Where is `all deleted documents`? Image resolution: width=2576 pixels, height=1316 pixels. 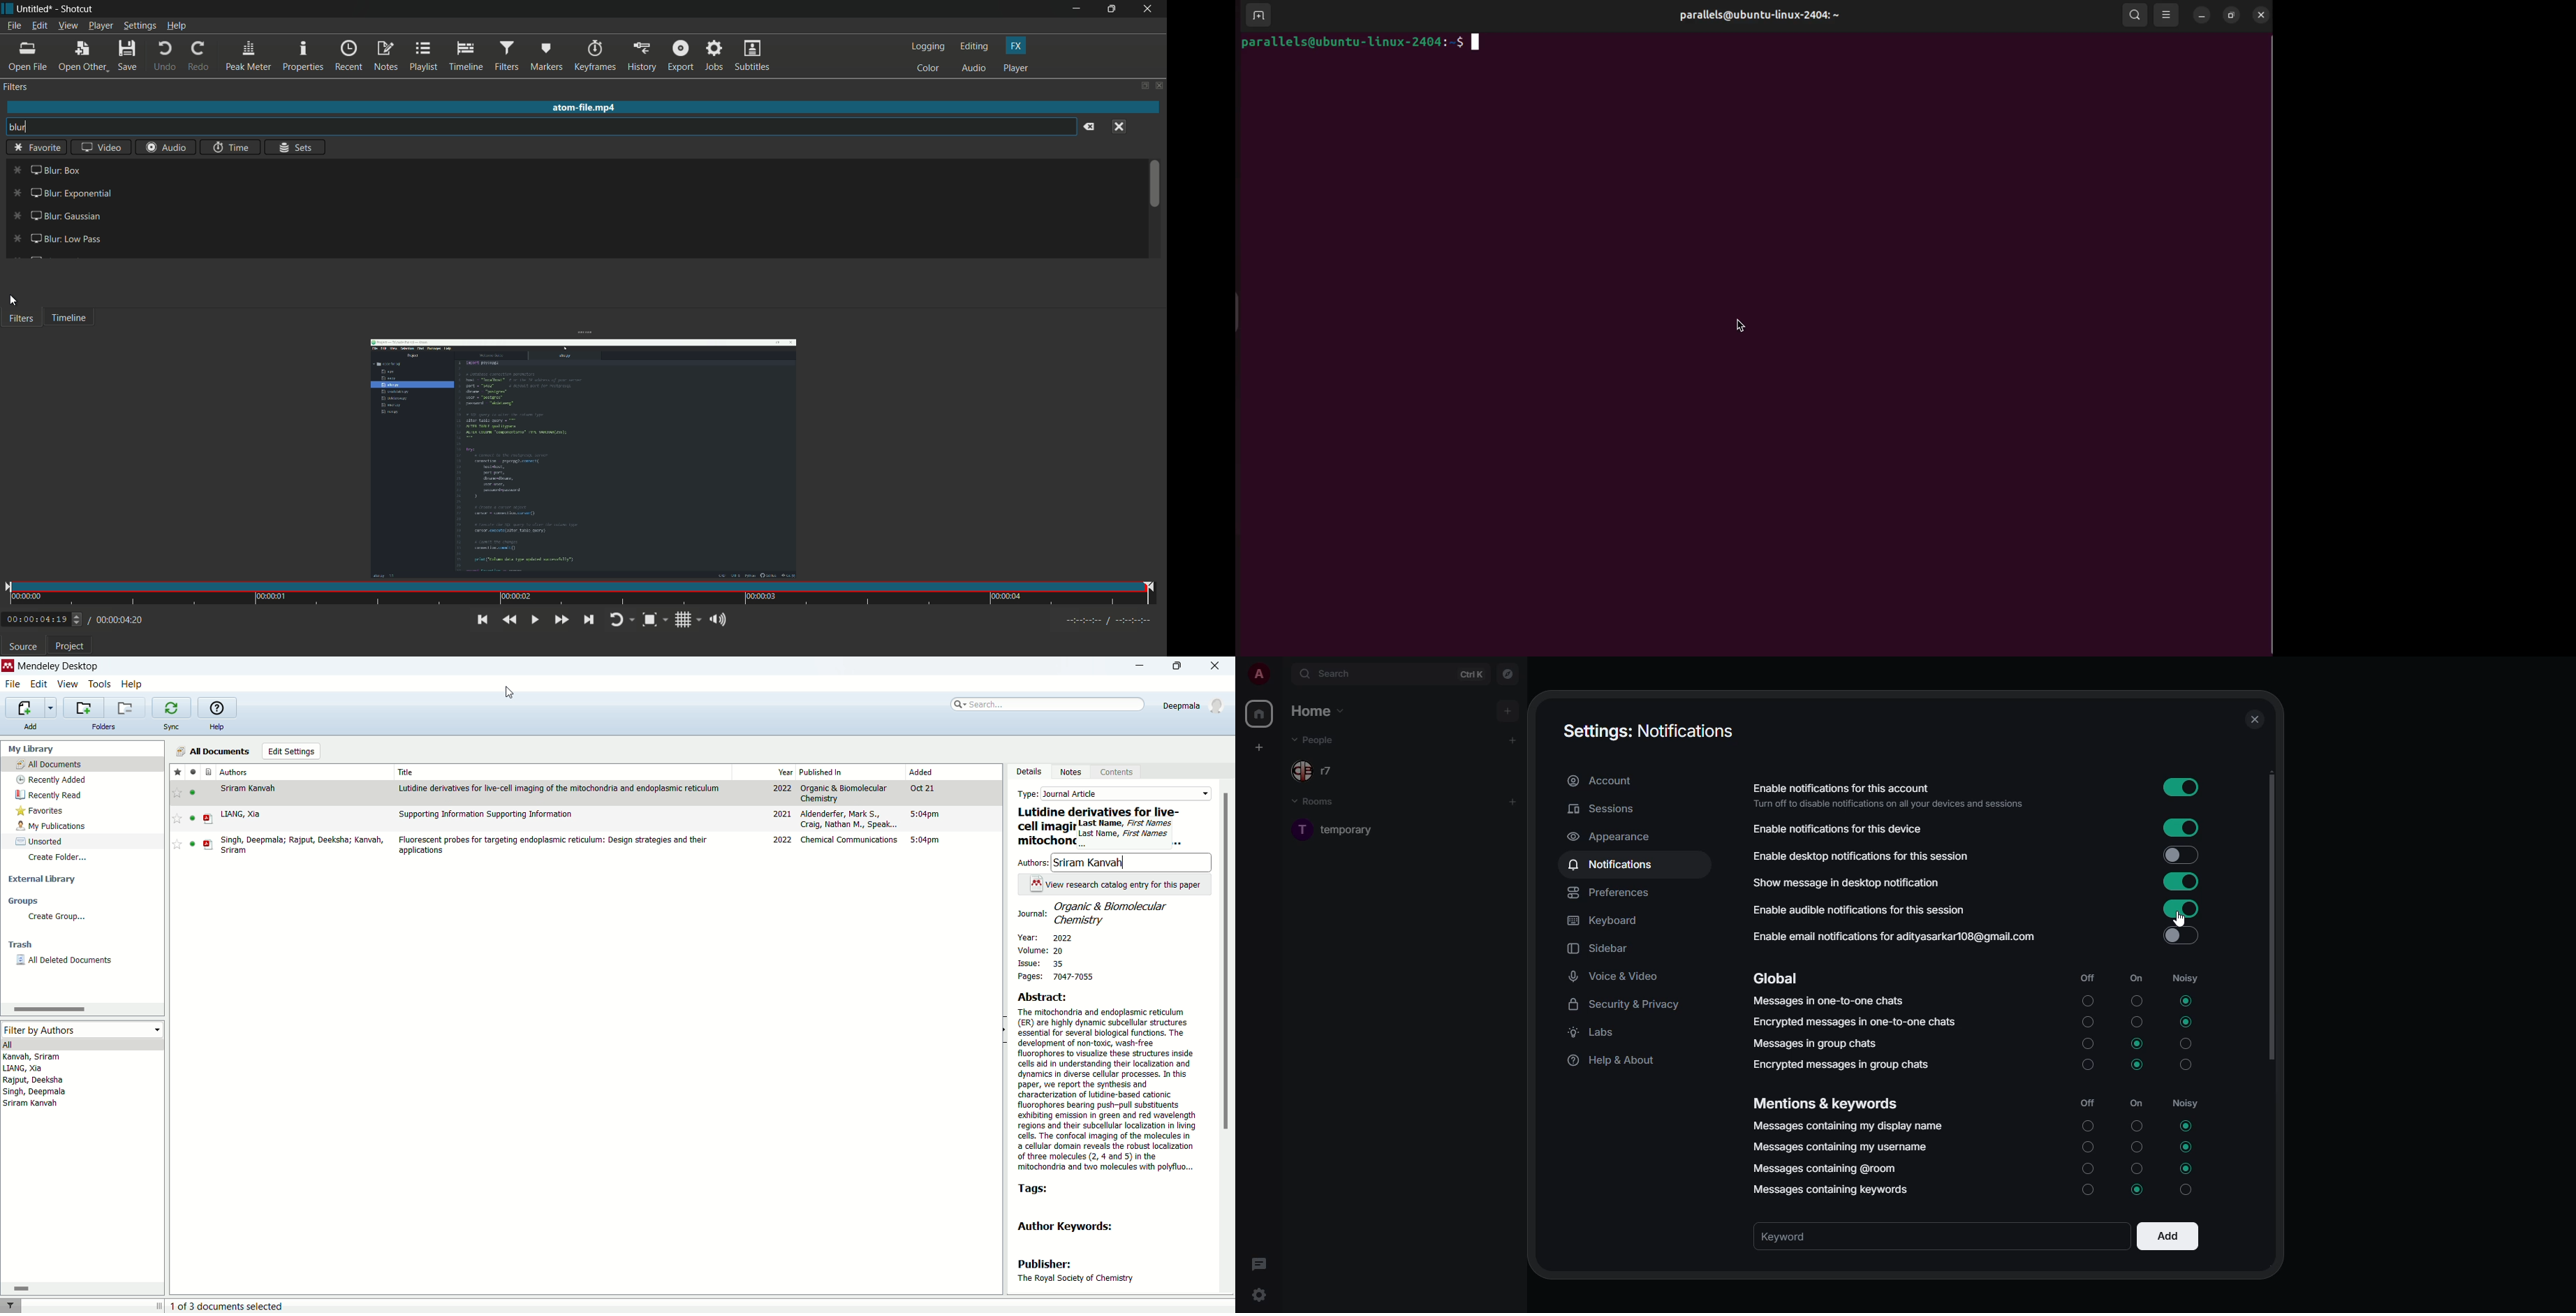 all deleted documents is located at coordinates (63, 960).